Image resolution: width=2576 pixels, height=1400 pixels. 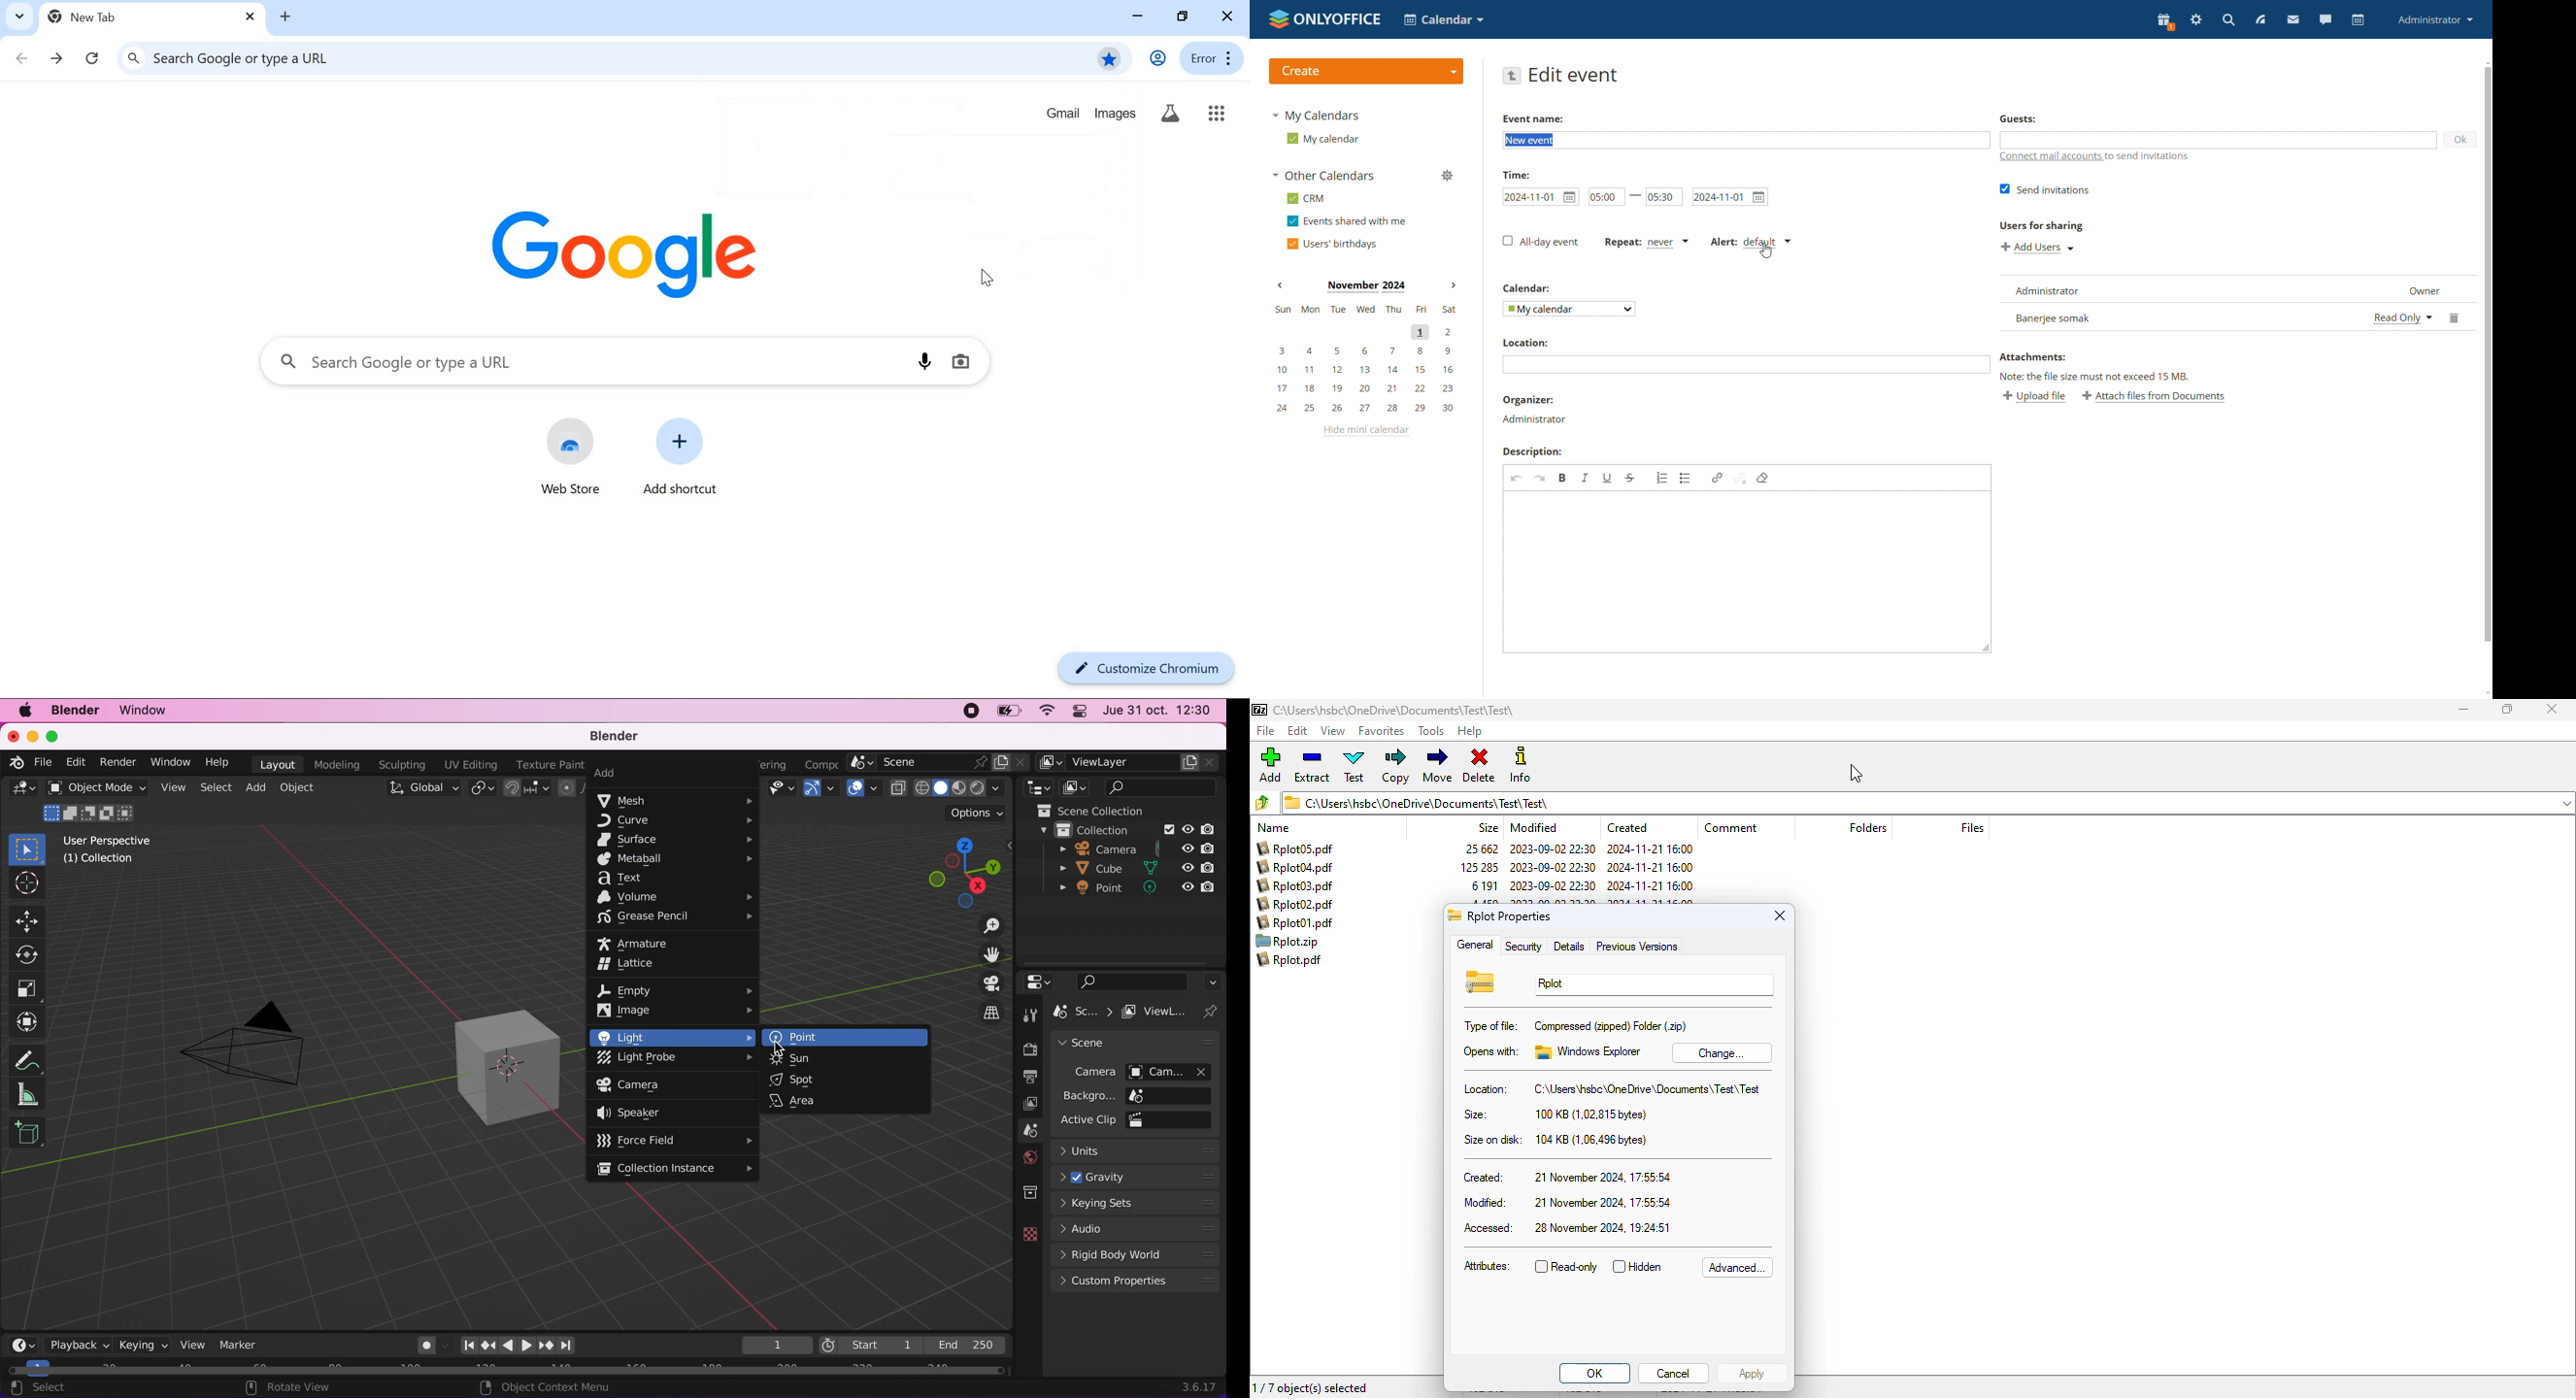 I want to click on more options, so click(x=1230, y=58).